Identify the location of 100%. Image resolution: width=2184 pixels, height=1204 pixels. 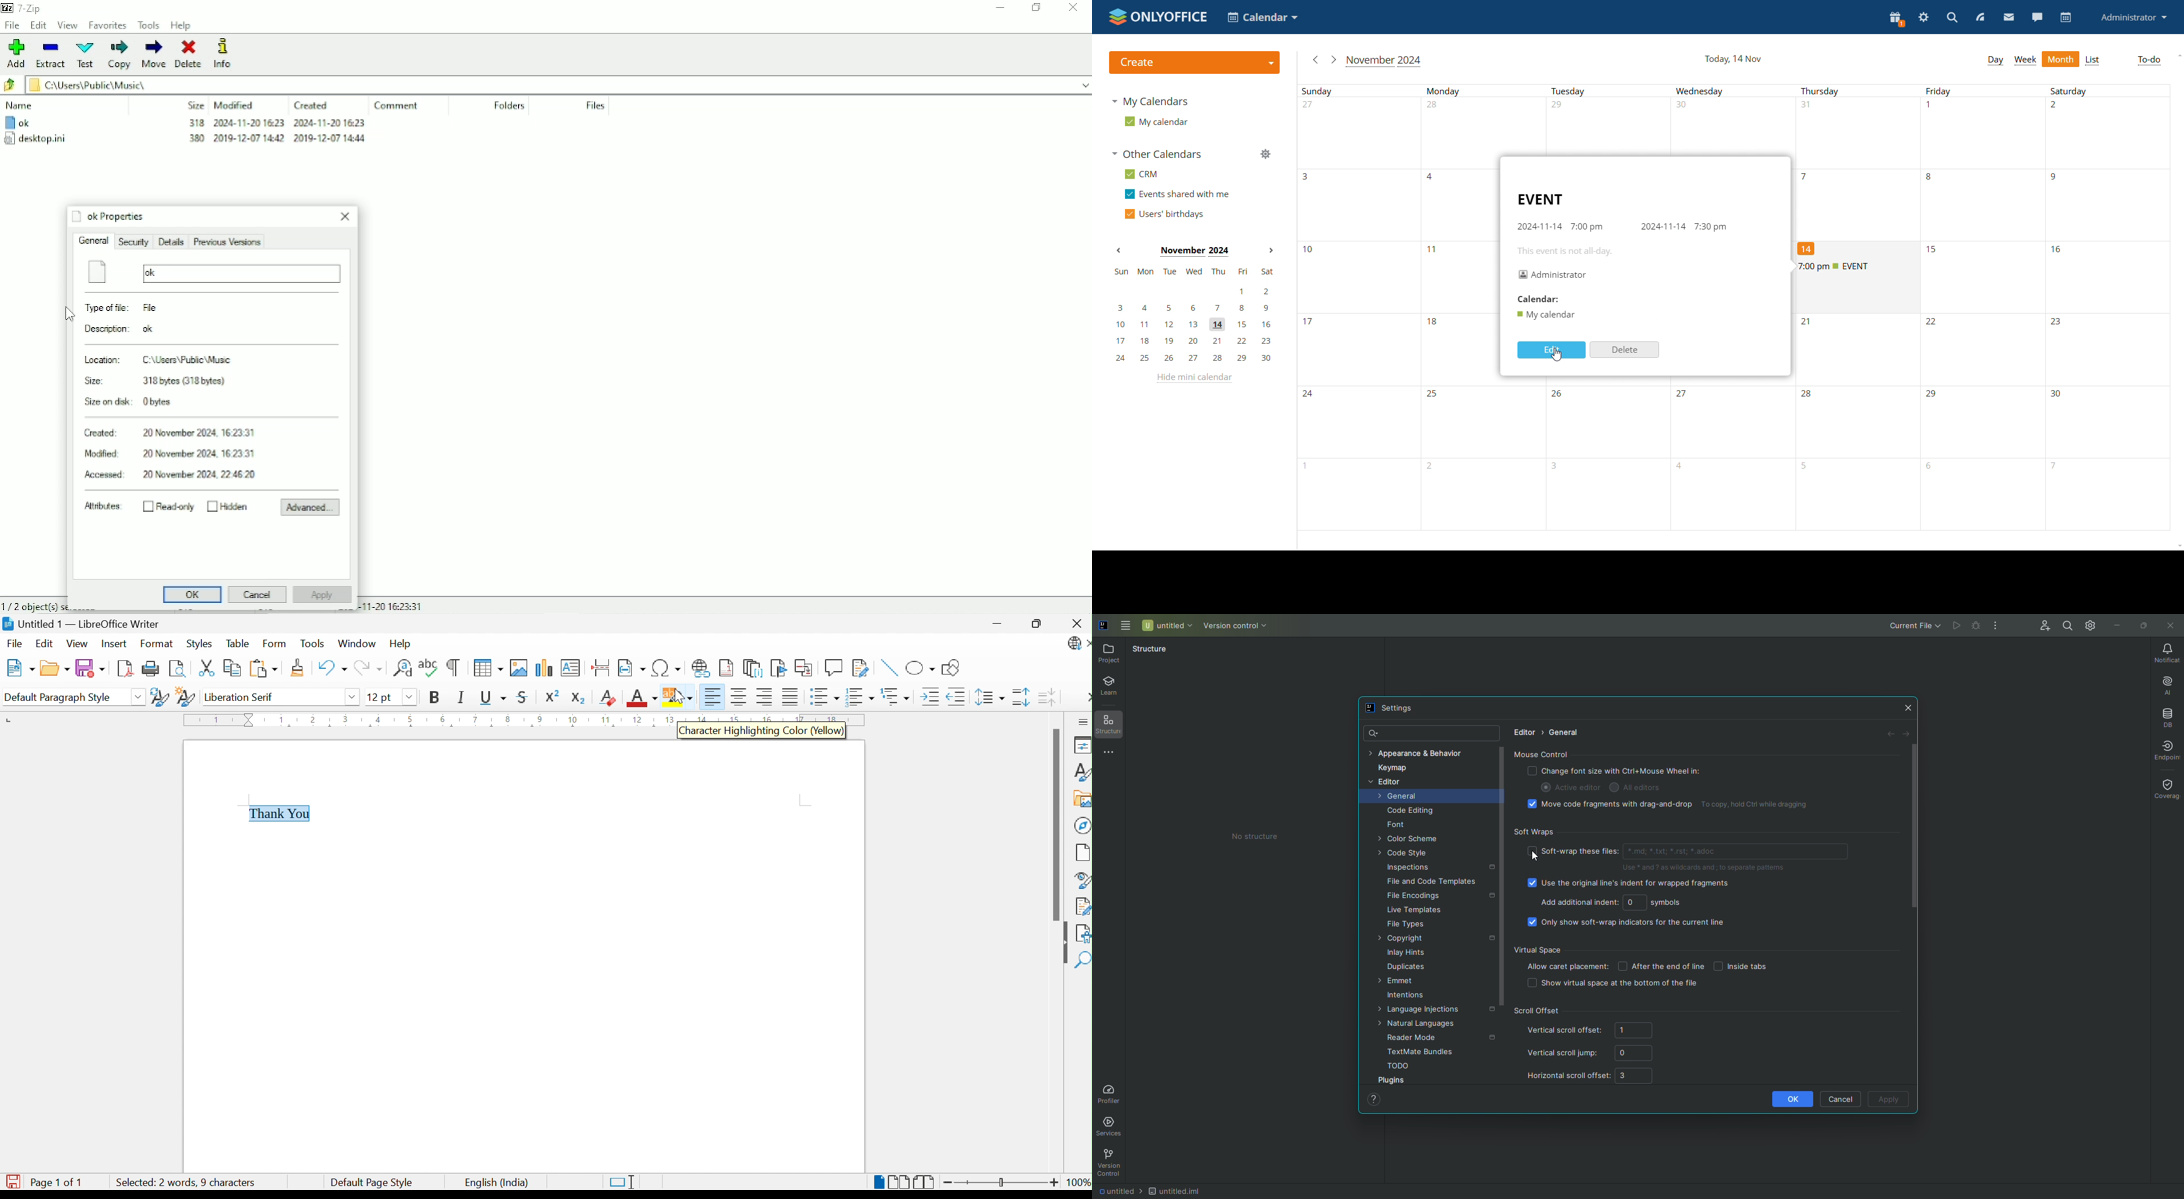
(1078, 1182).